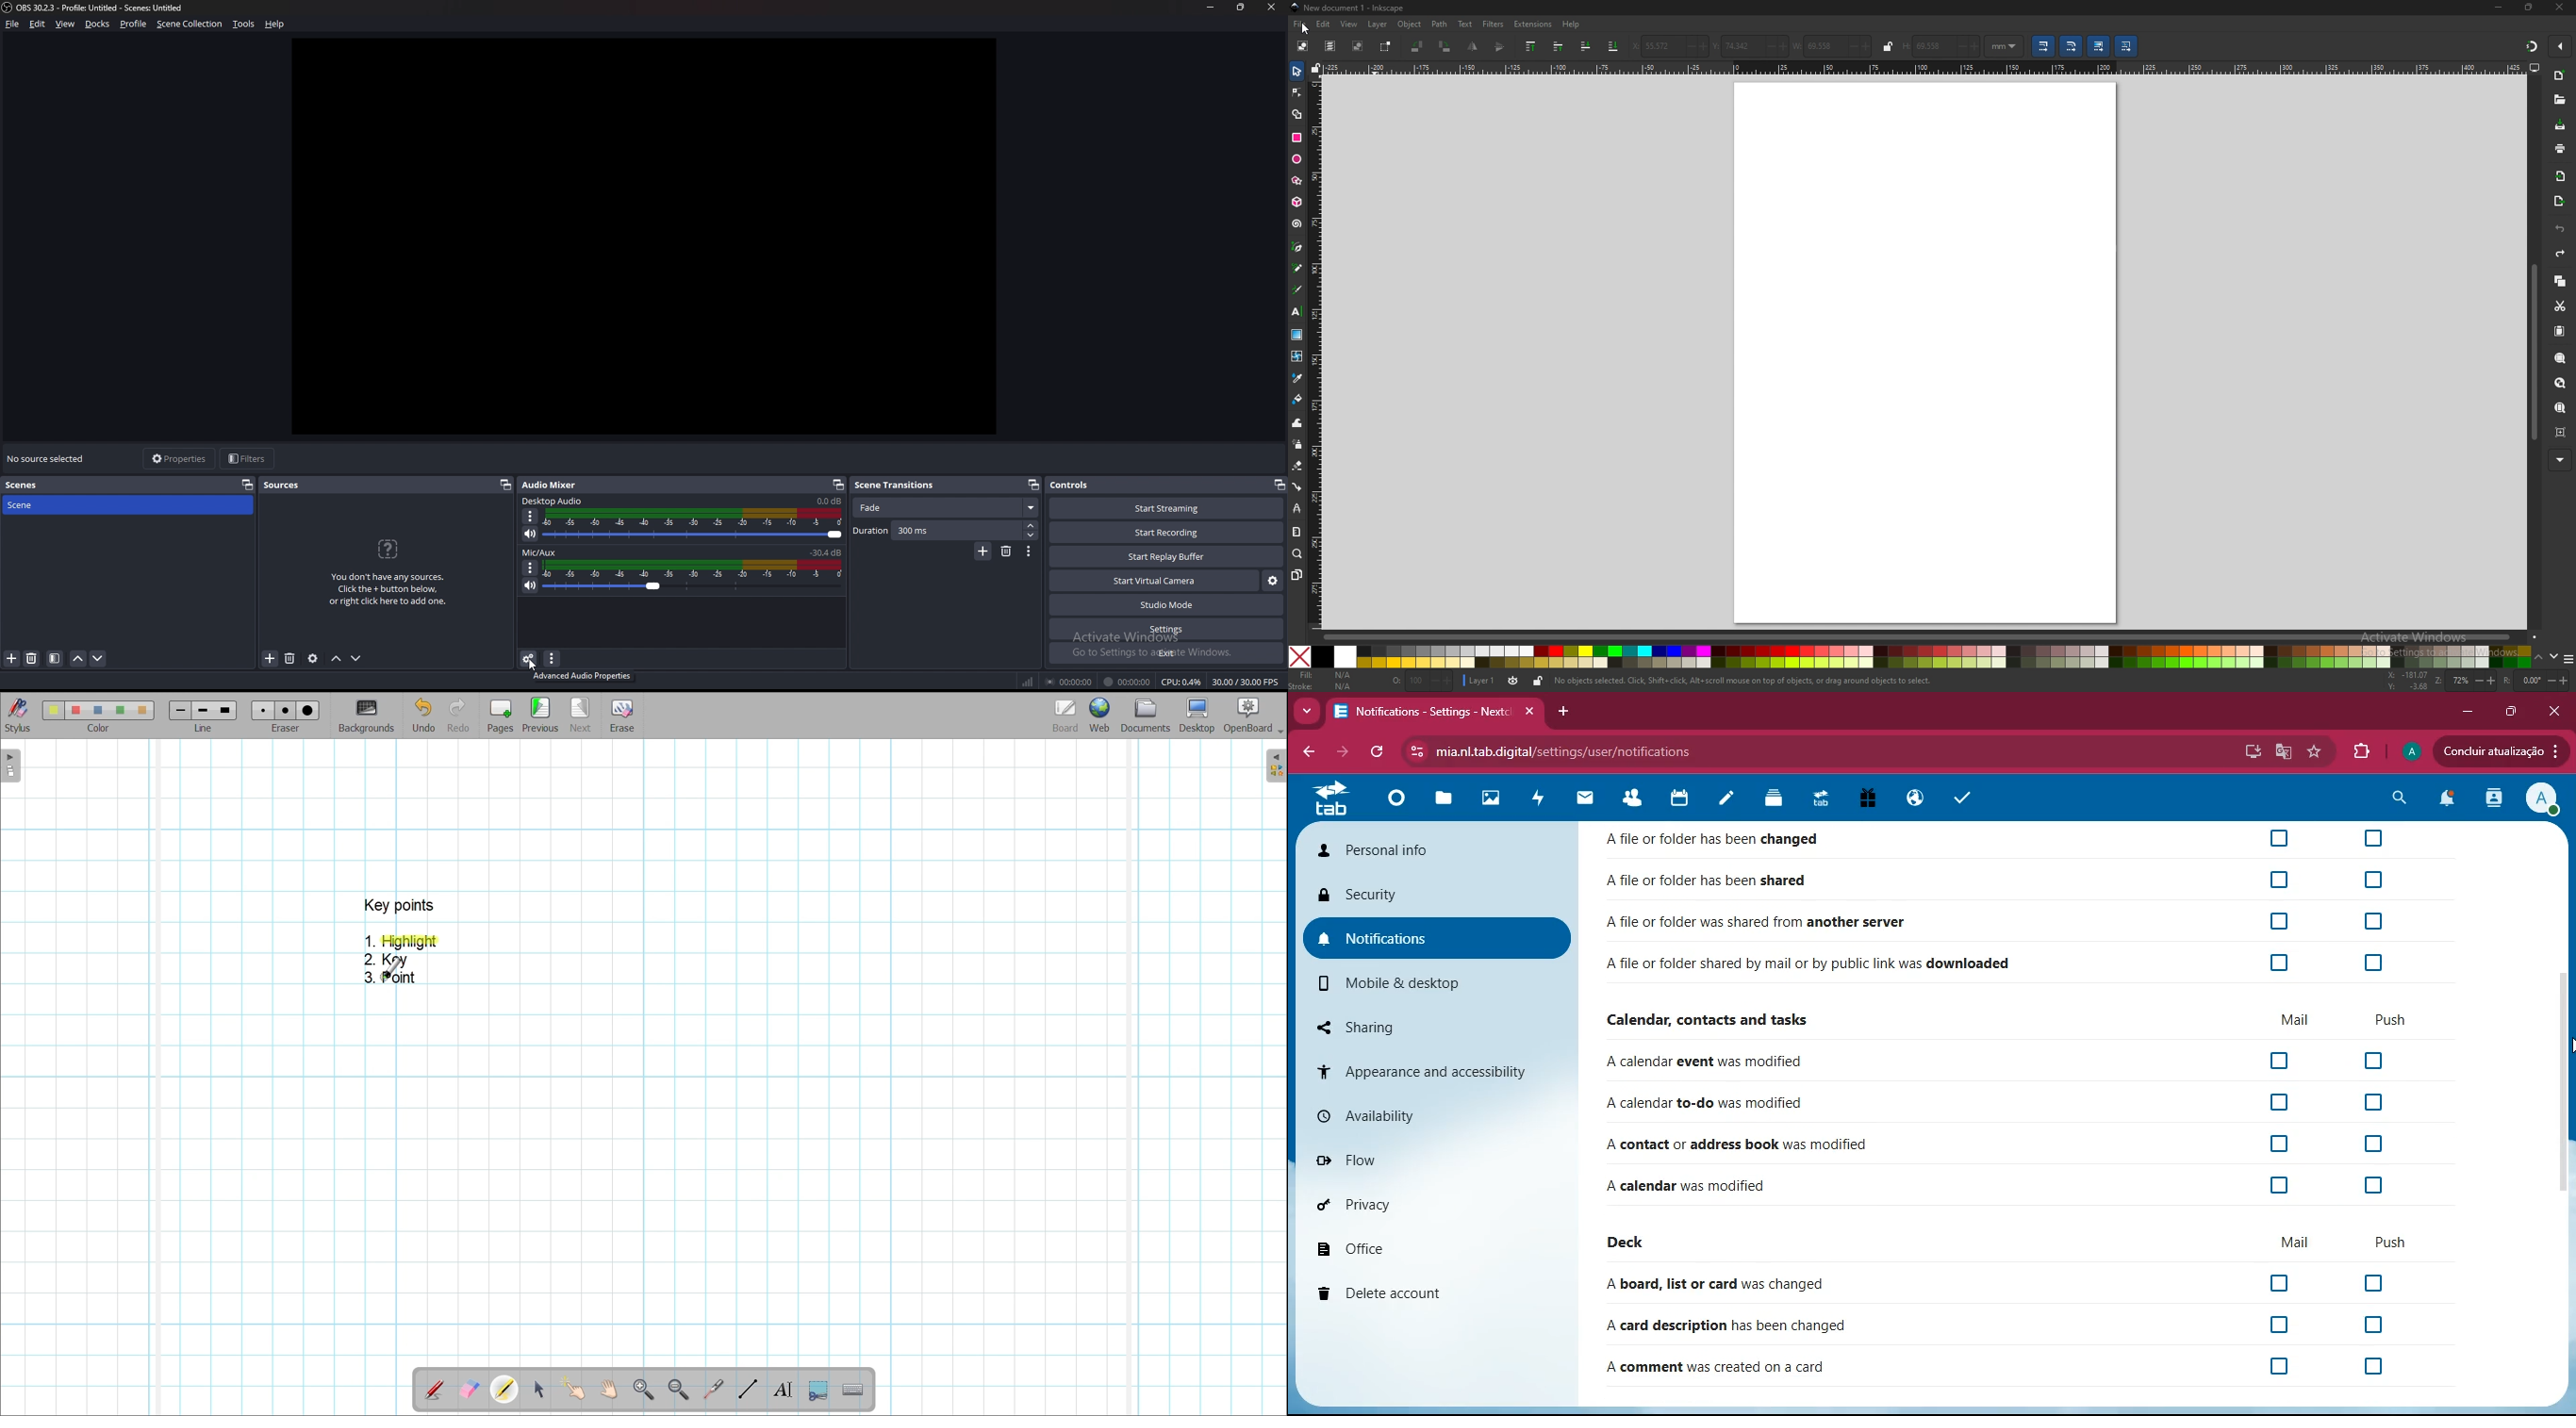  I want to click on save, so click(2560, 125).